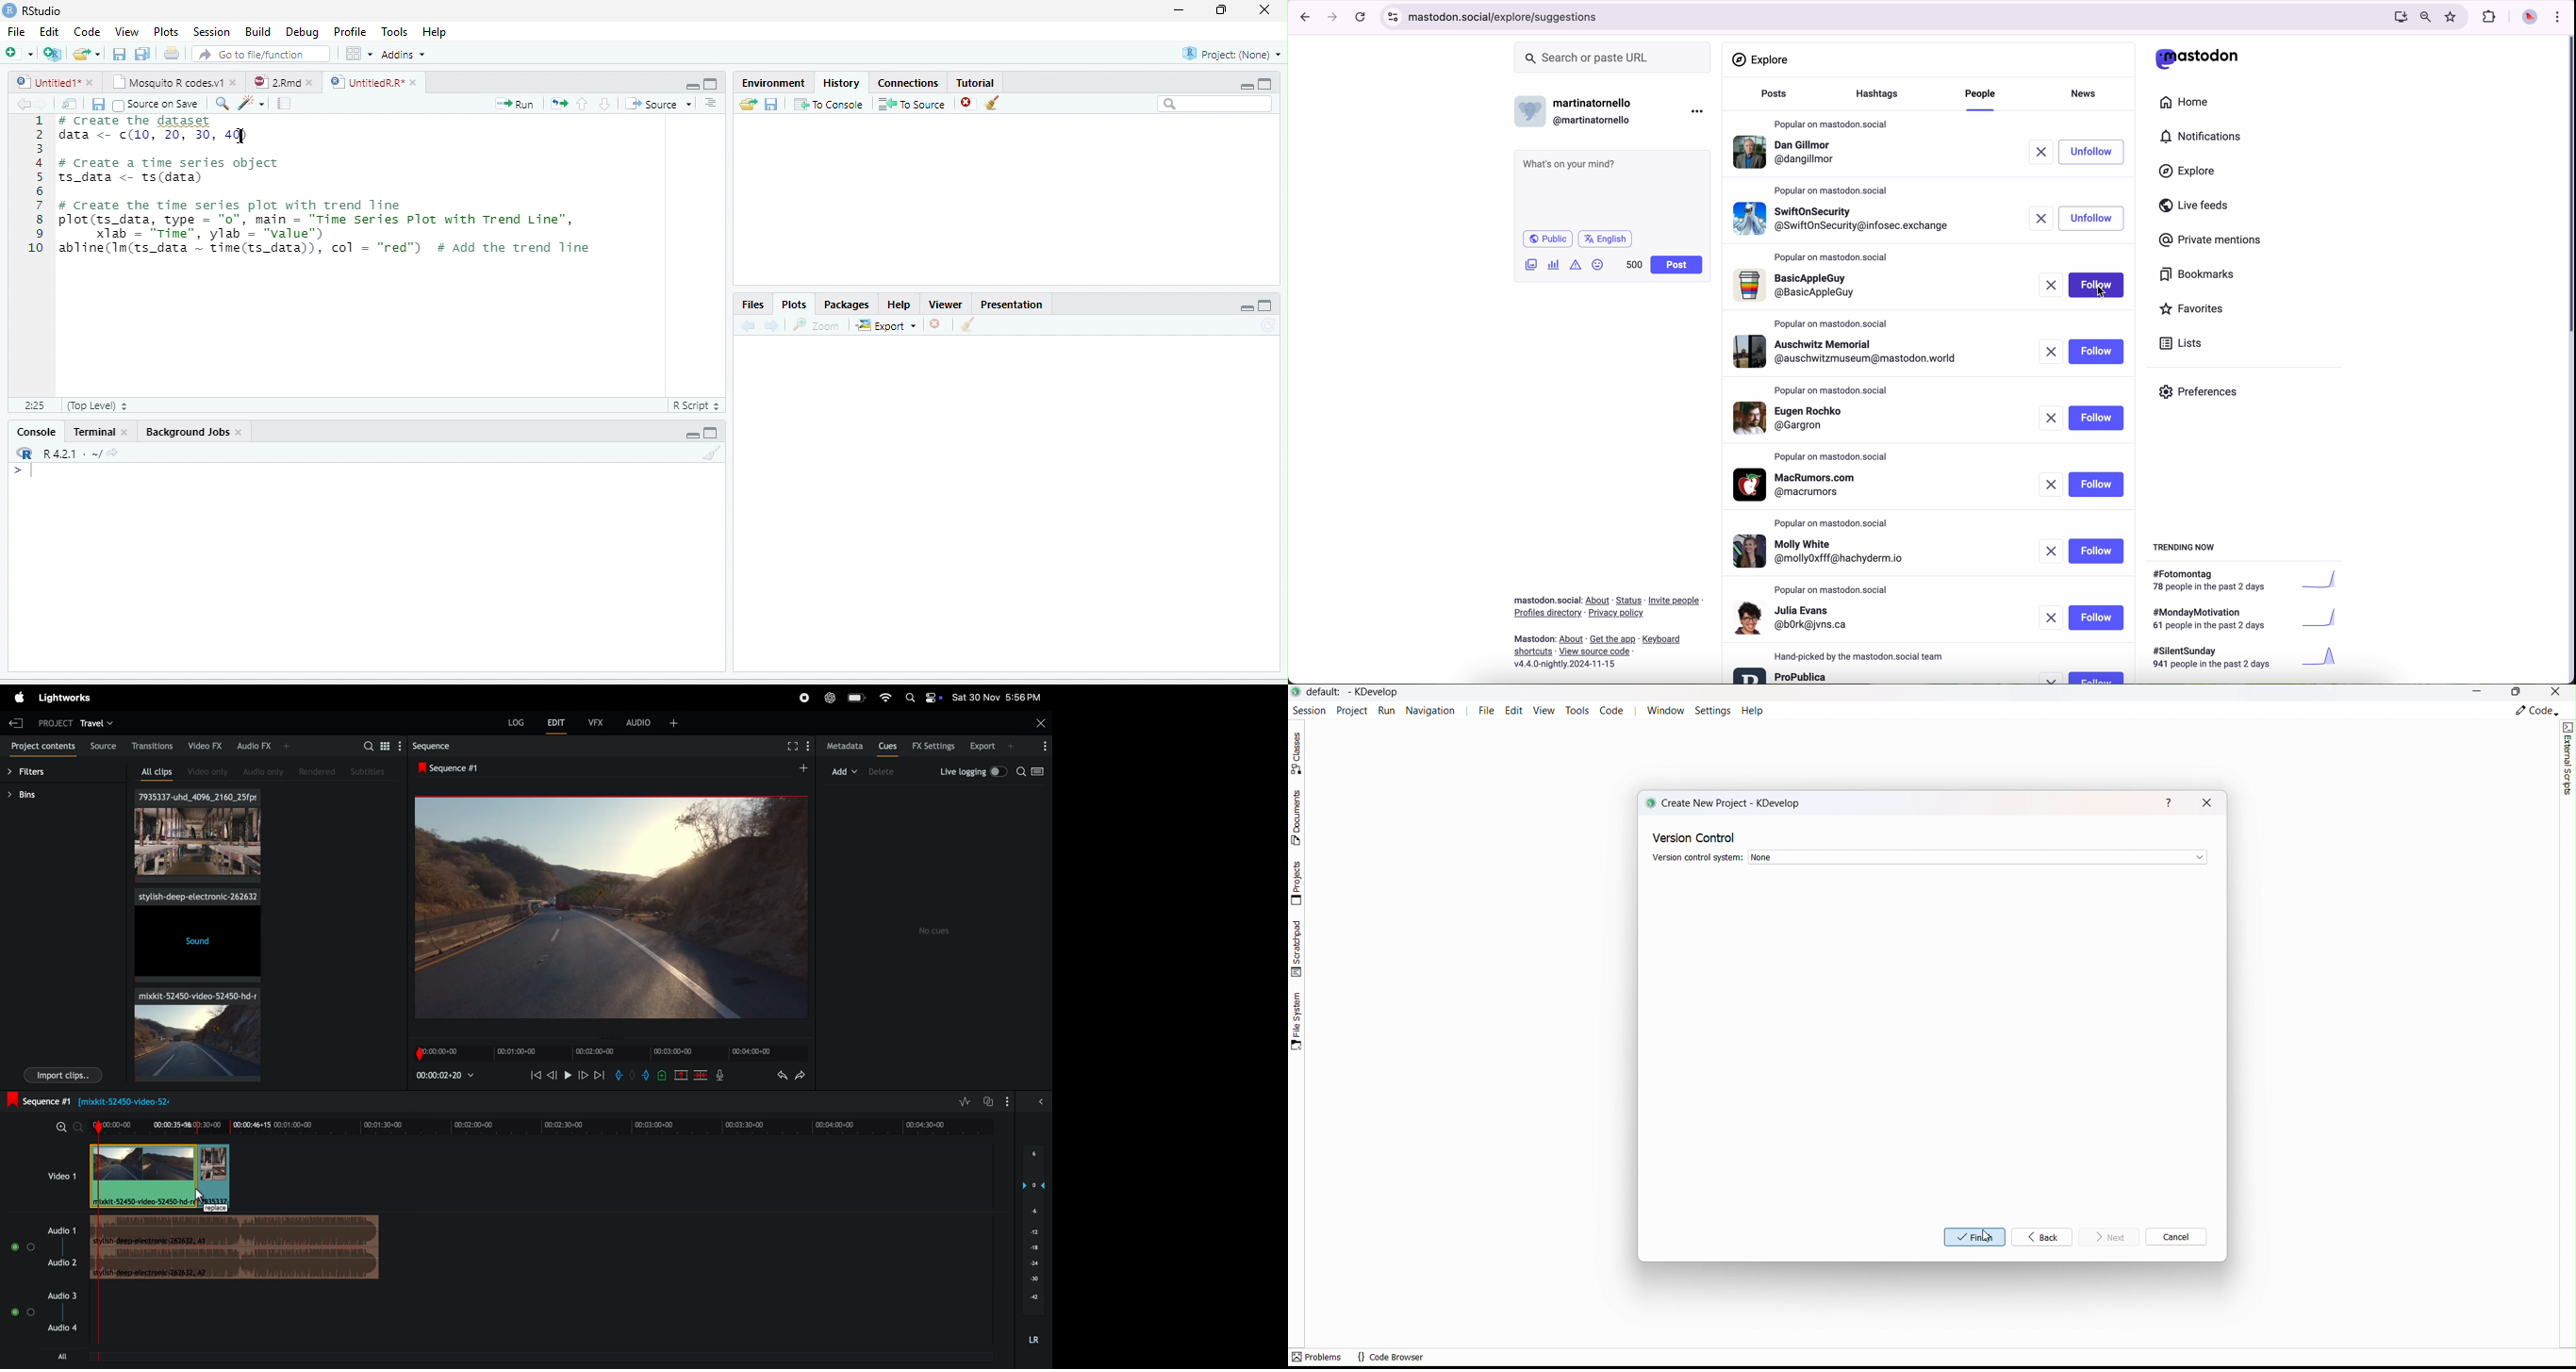 Image resolution: width=2576 pixels, height=1372 pixels. Describe the element at coordinates (909, 81) in the screenshot. I see `Connections` at that location.